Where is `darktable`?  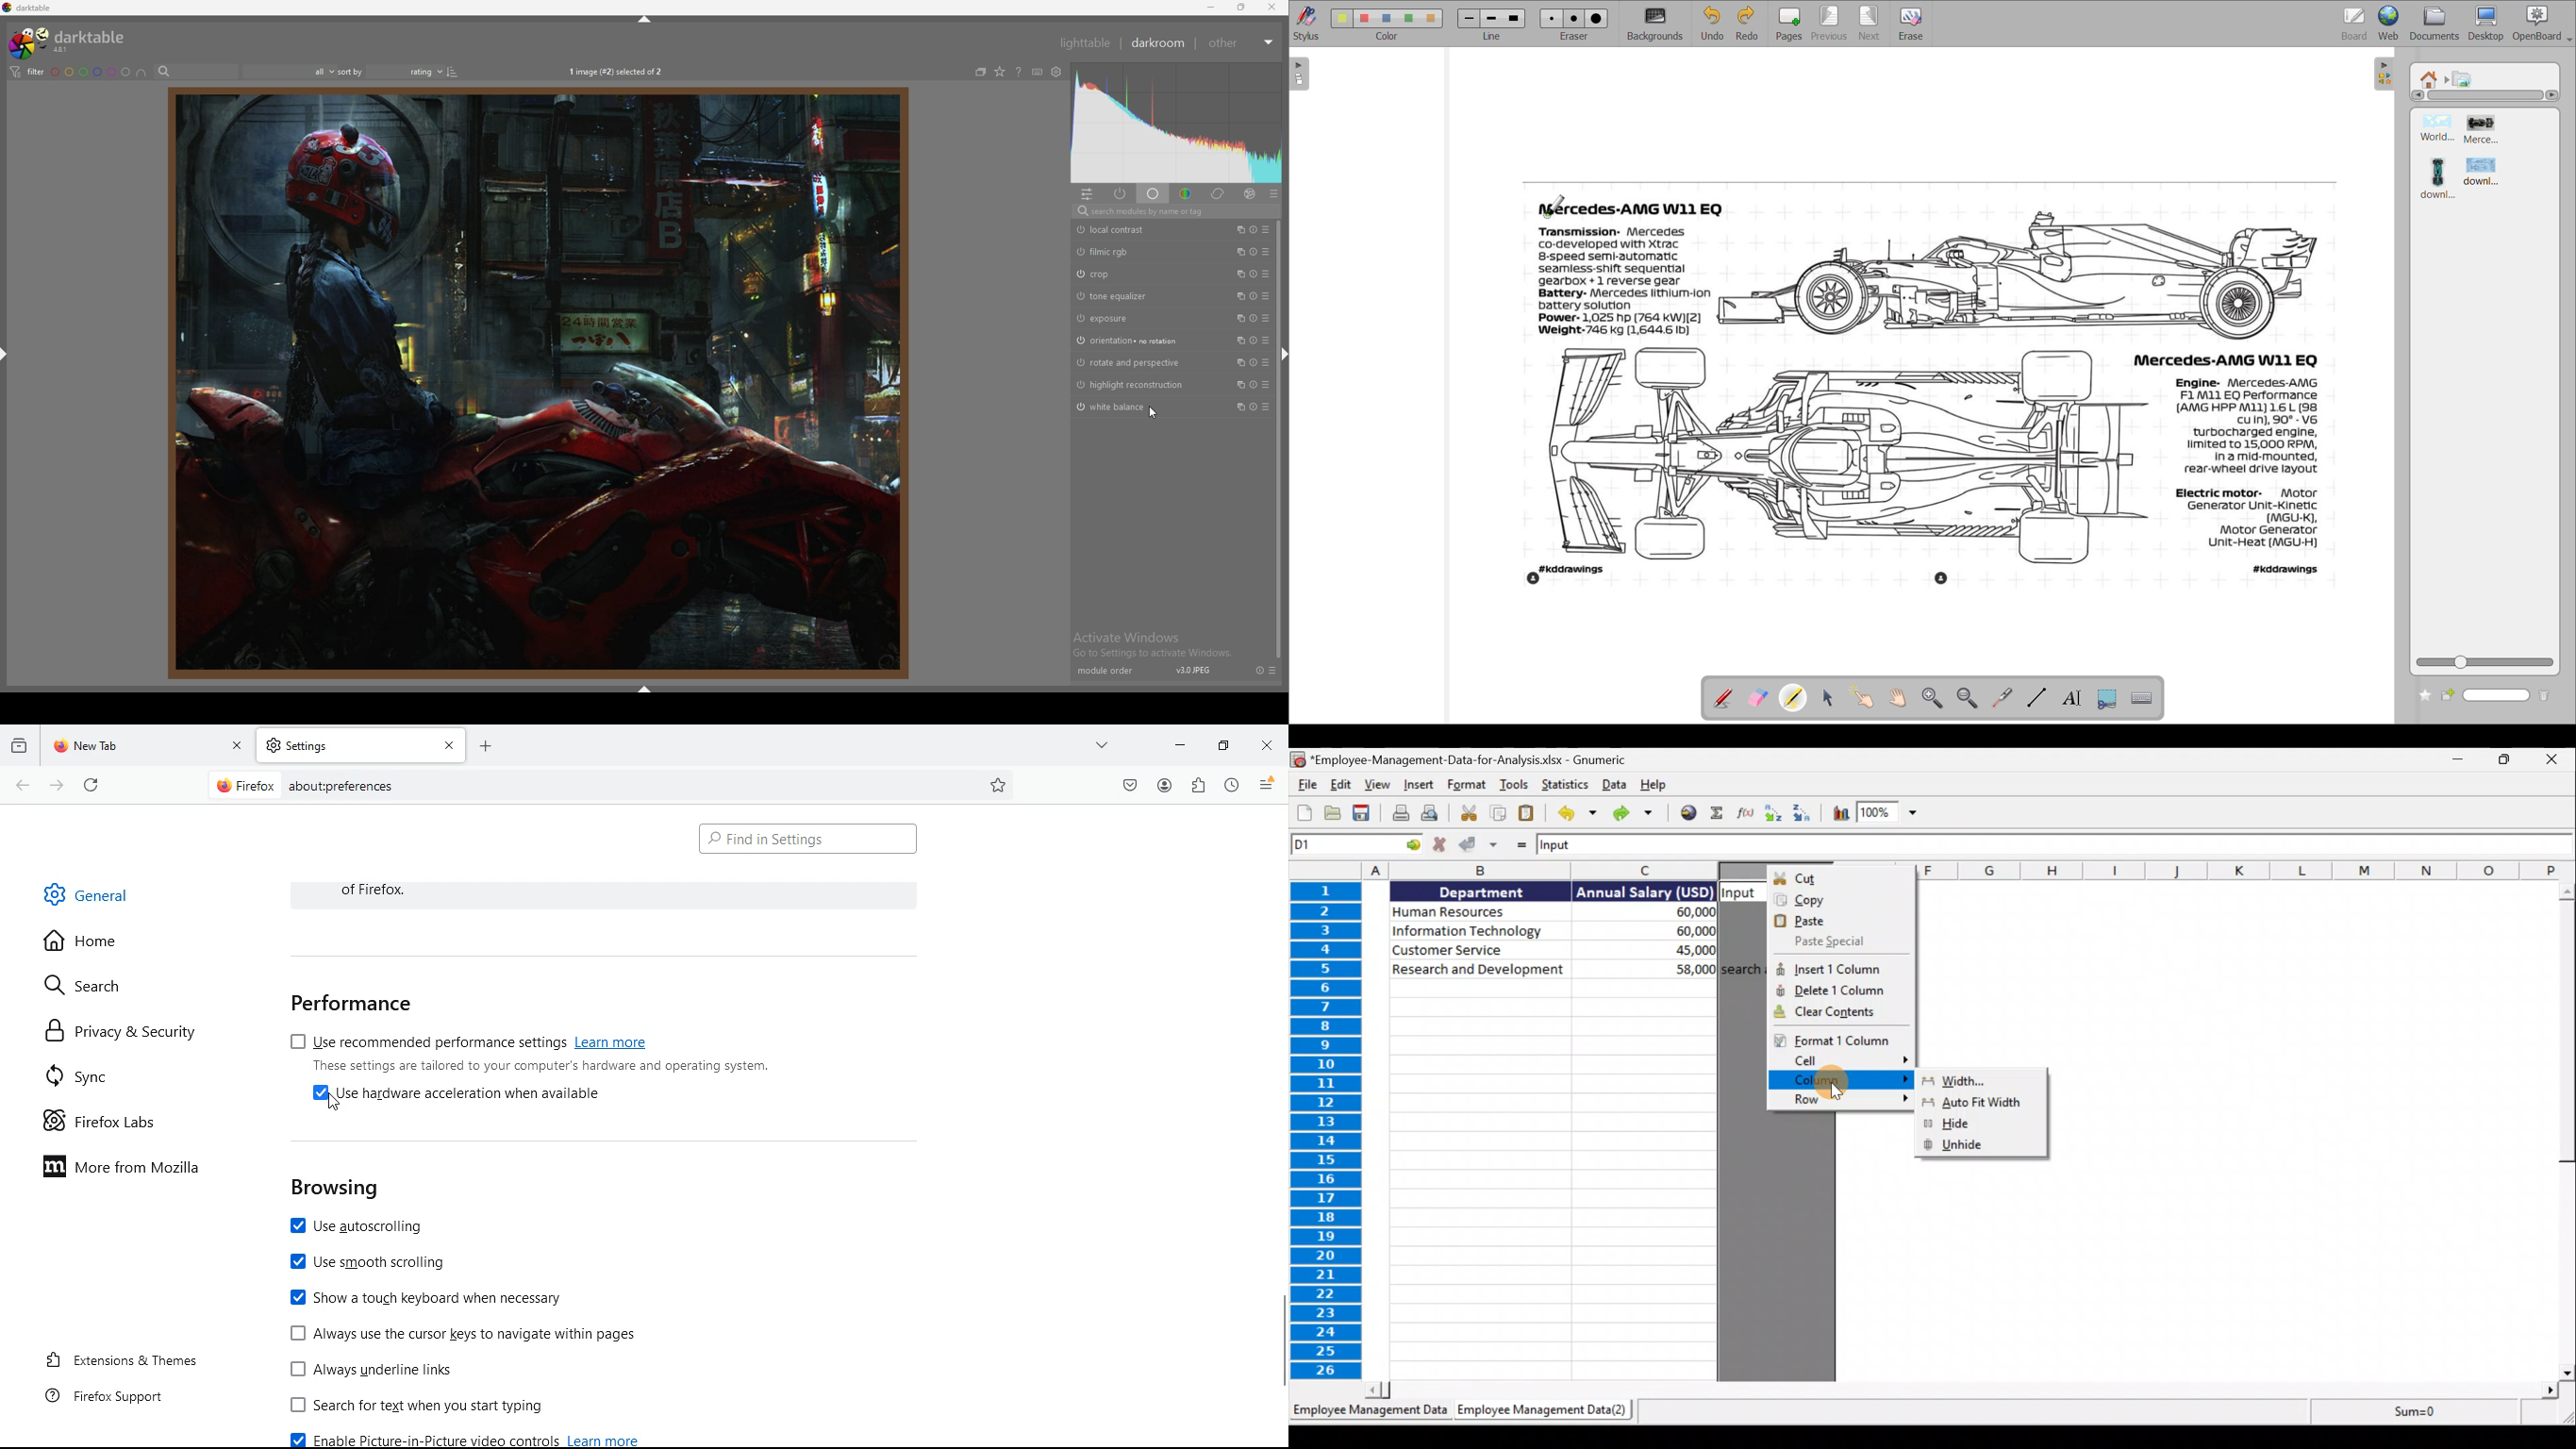 darktable is located at coordinates (70, 41).